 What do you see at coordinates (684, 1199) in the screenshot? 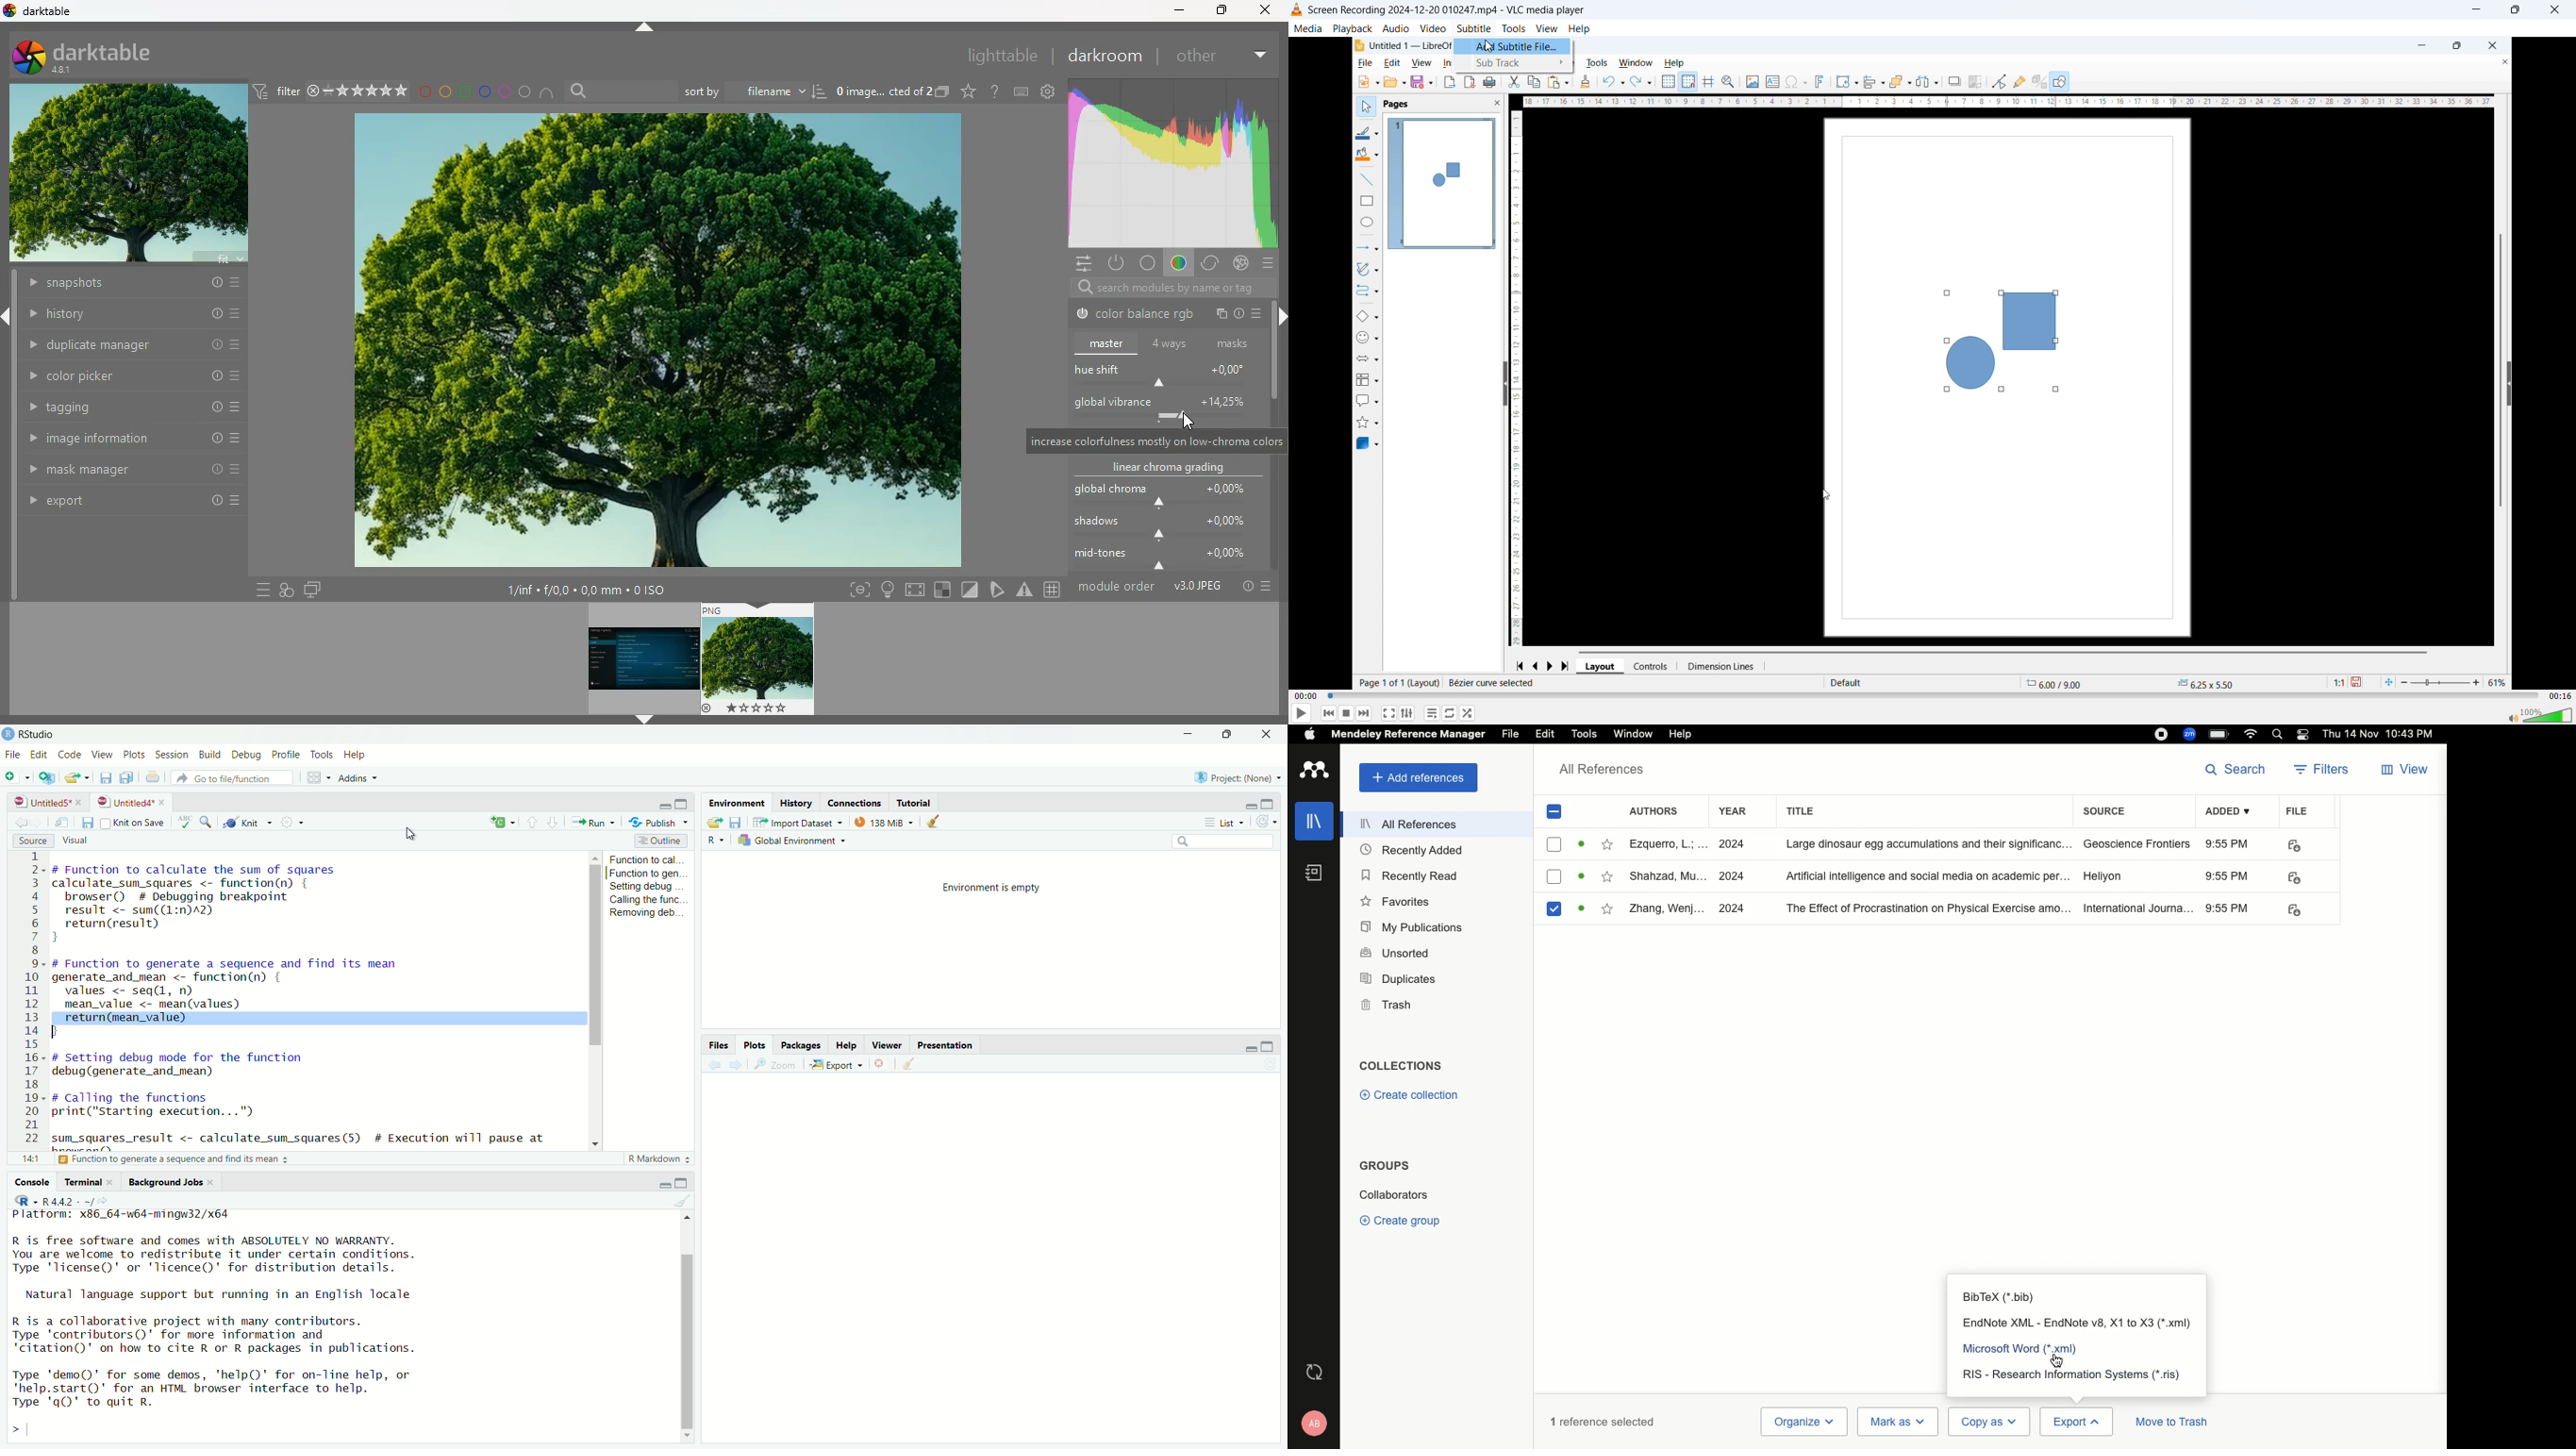
I see `clear console` at bounding box center [684, 1199].